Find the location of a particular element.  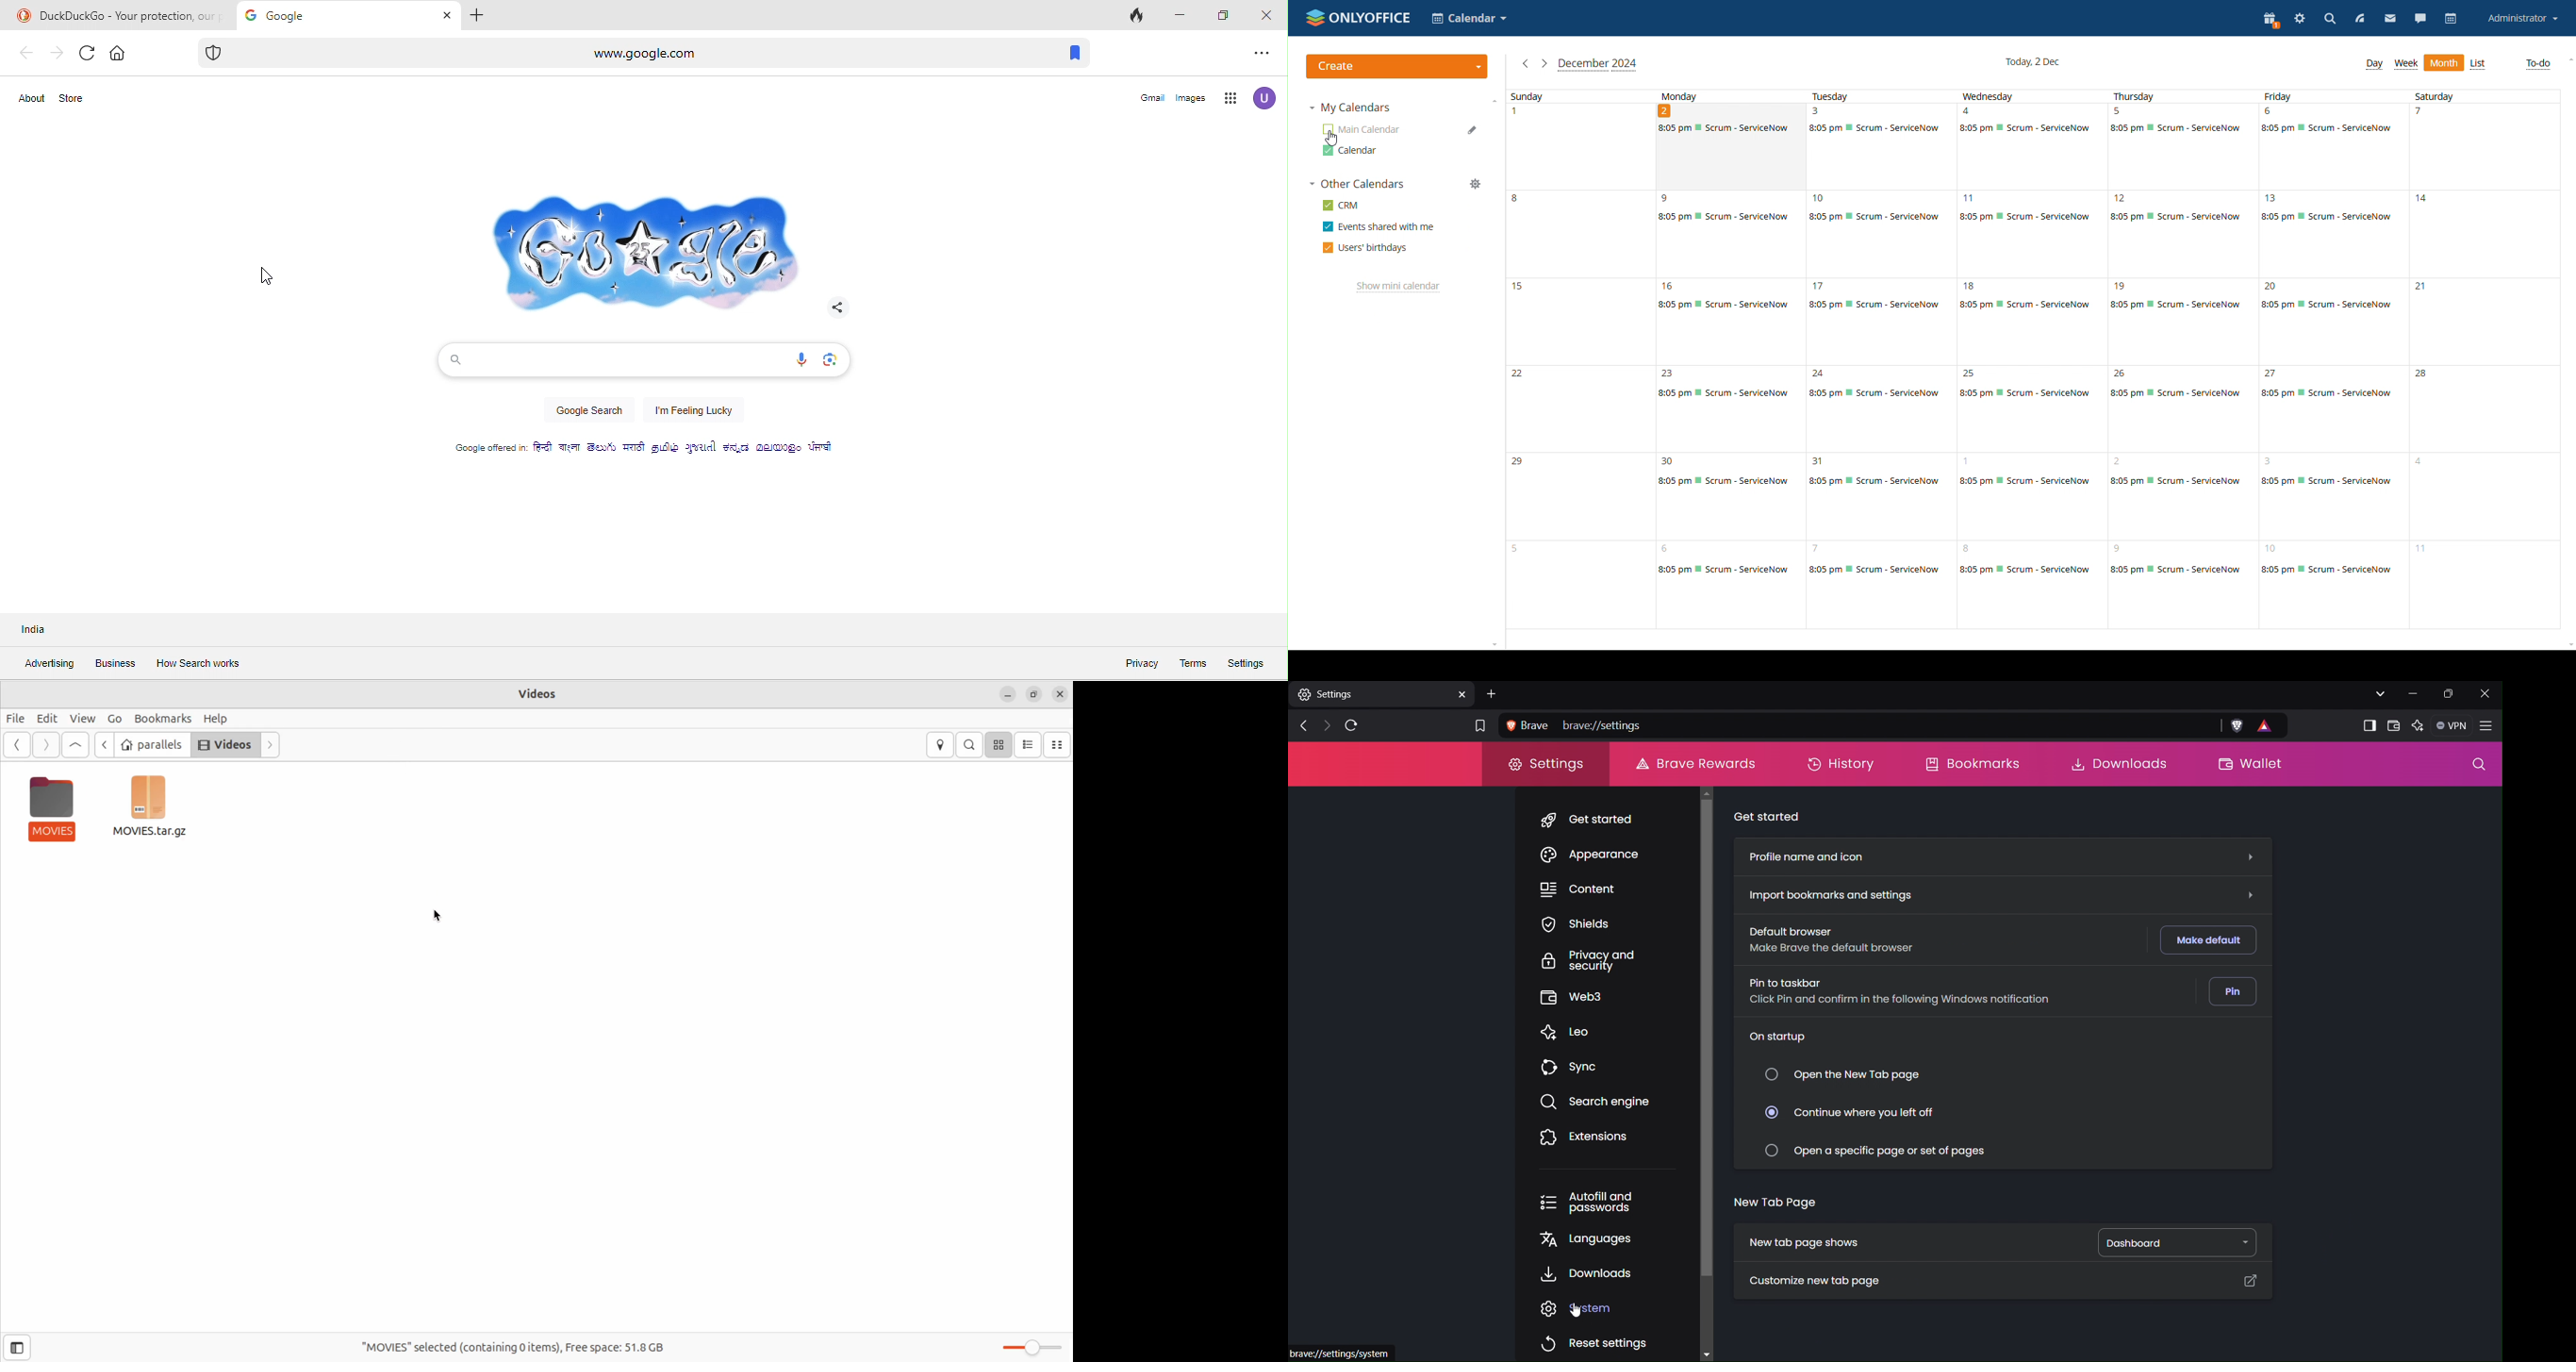

On startup is located at coordinates (1782, 1038).